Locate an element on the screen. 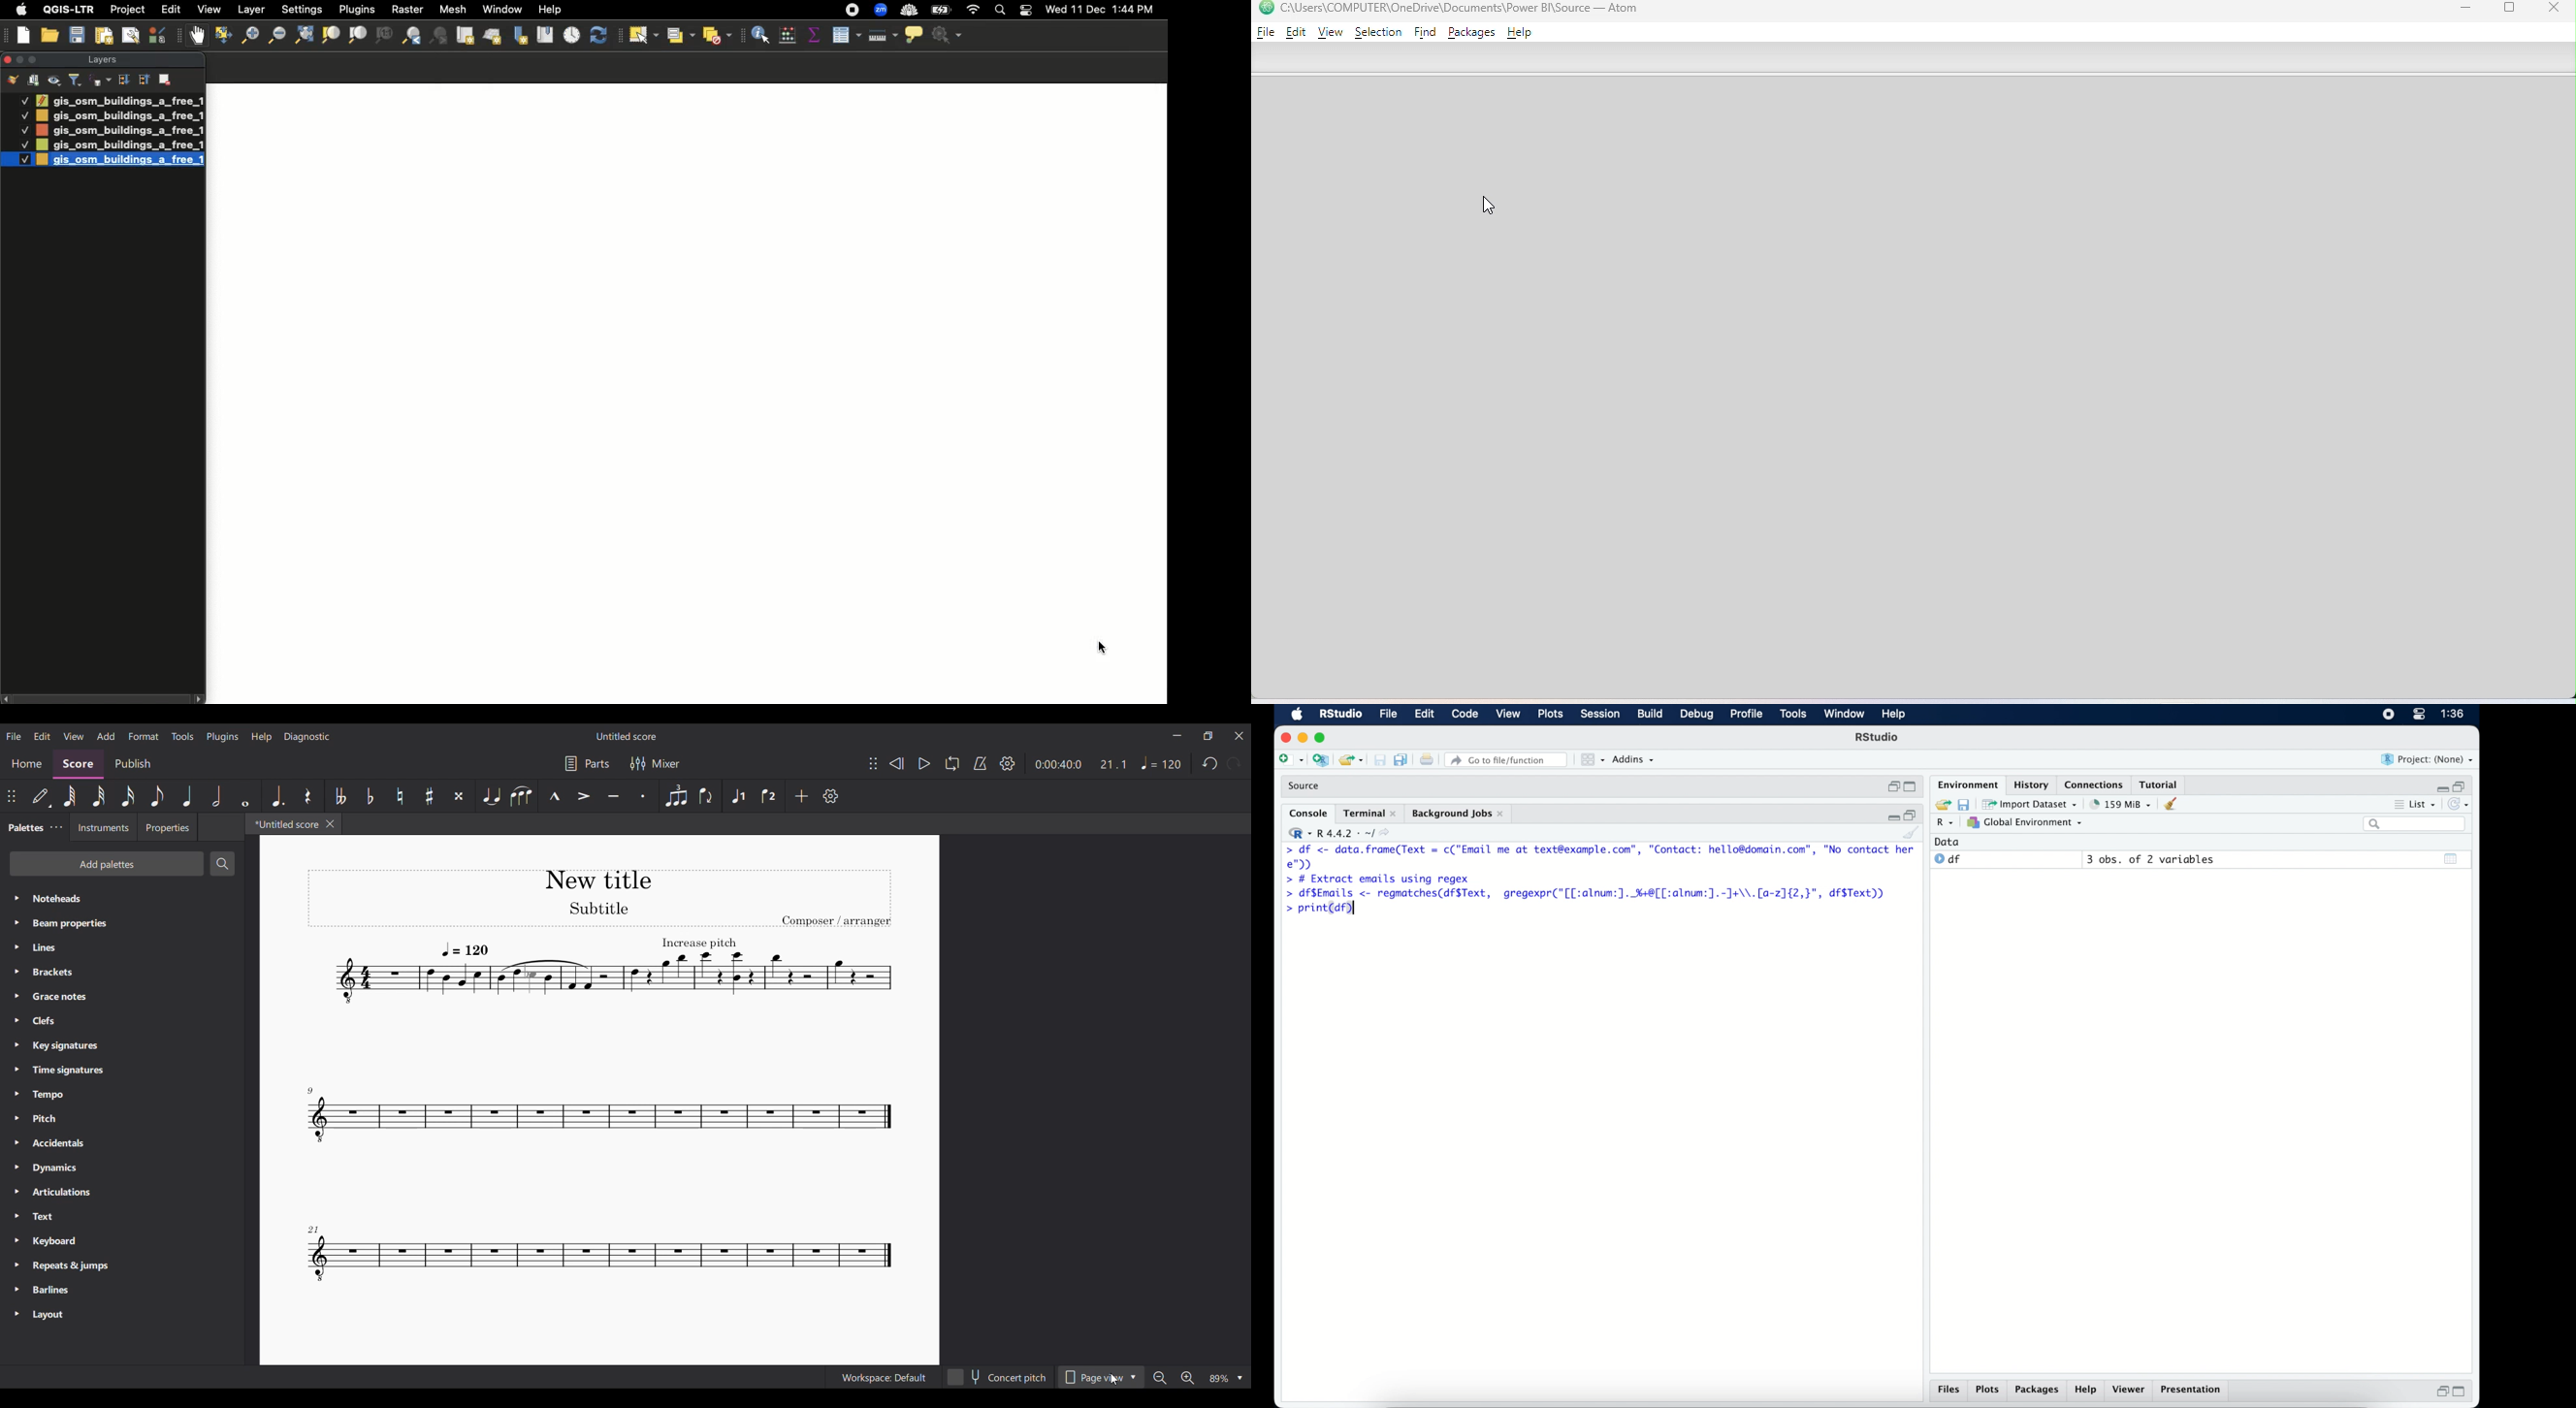 The image size is (2576, 1428). Text is located at coordinates (121, 1216).